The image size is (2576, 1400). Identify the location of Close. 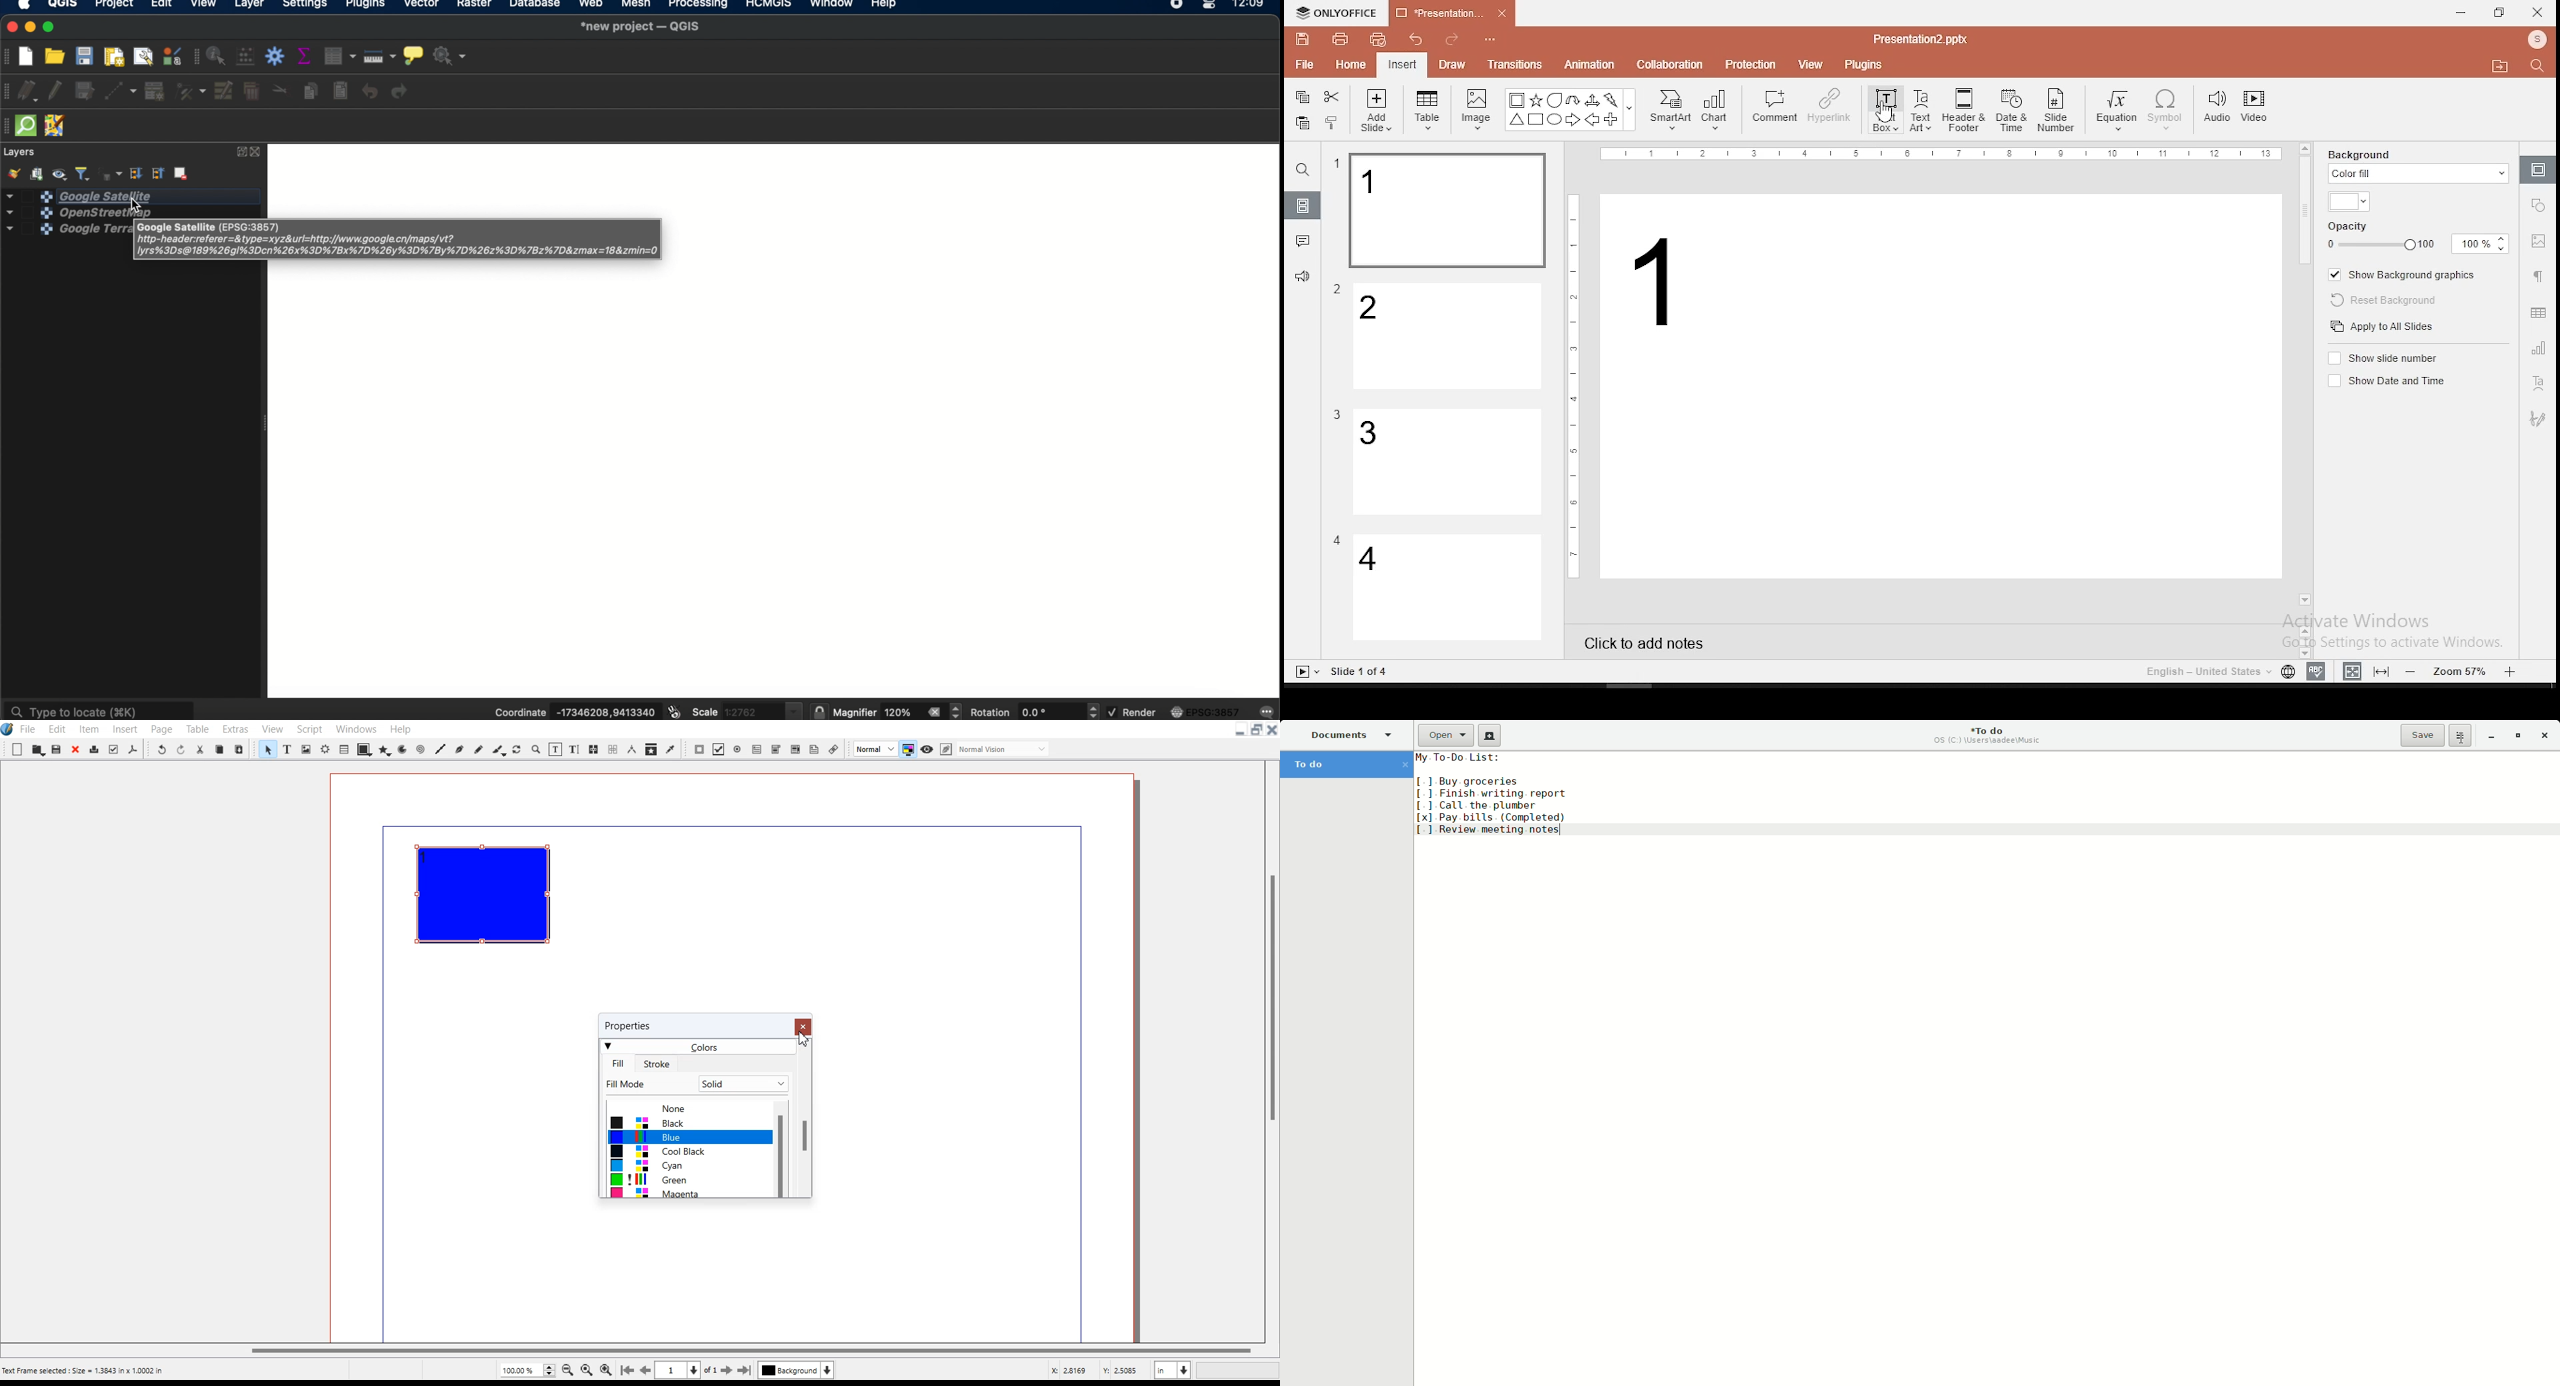
(2545, 737).